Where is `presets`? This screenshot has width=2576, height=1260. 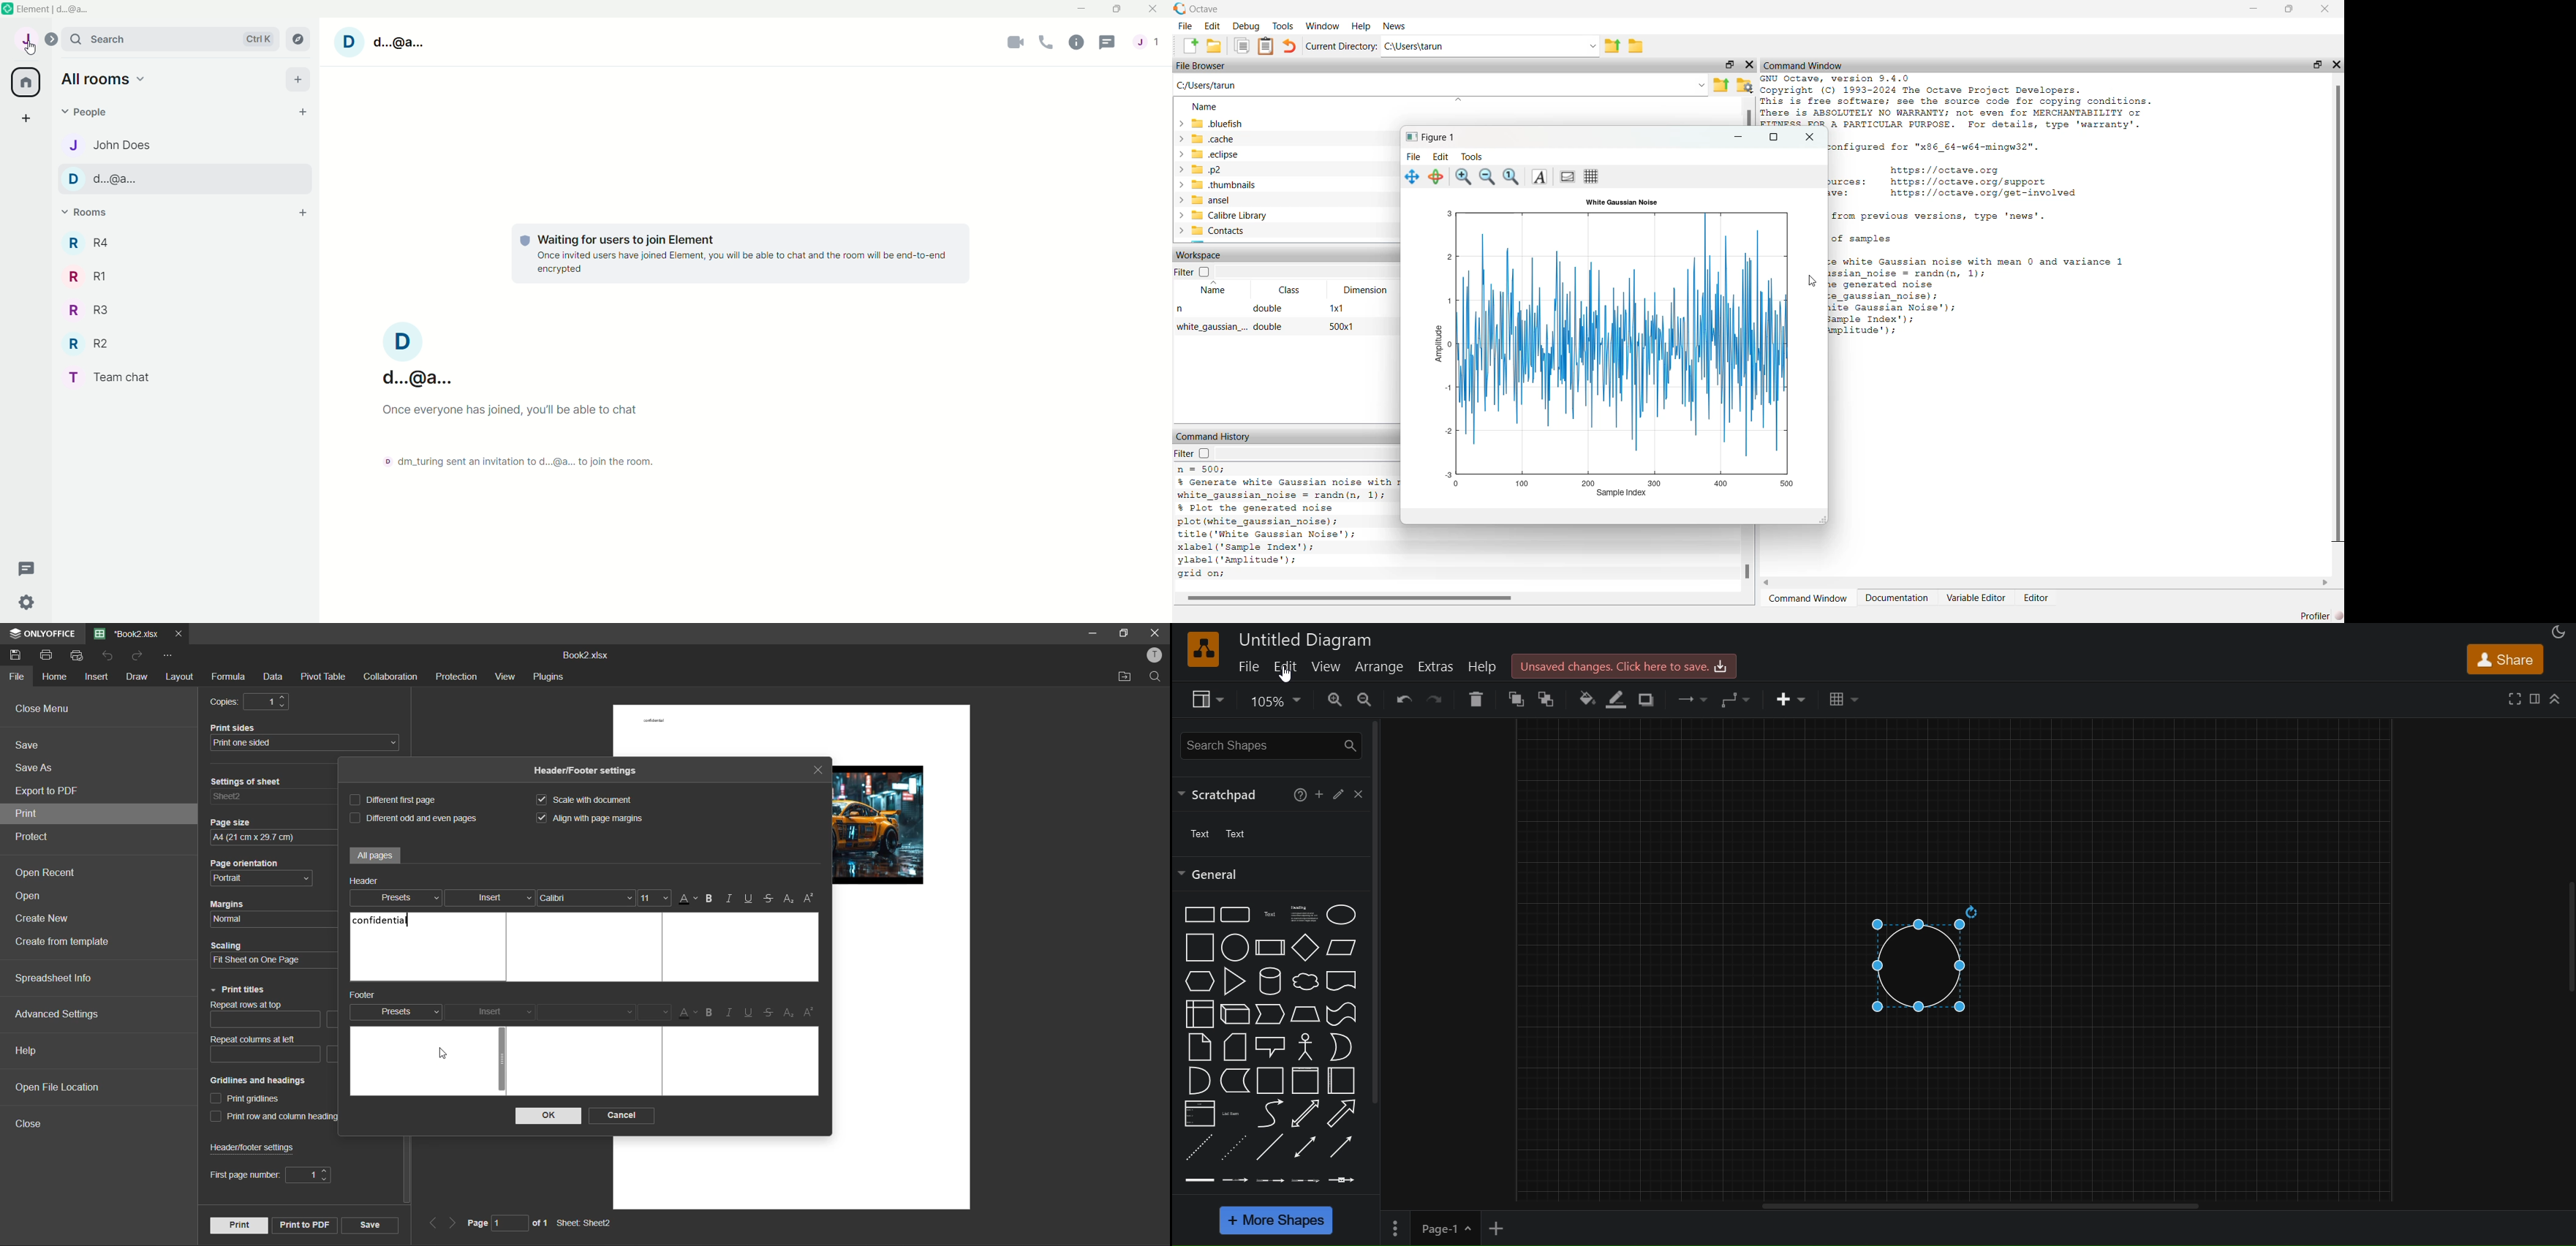
presets is located at coordinates (398, 1011).